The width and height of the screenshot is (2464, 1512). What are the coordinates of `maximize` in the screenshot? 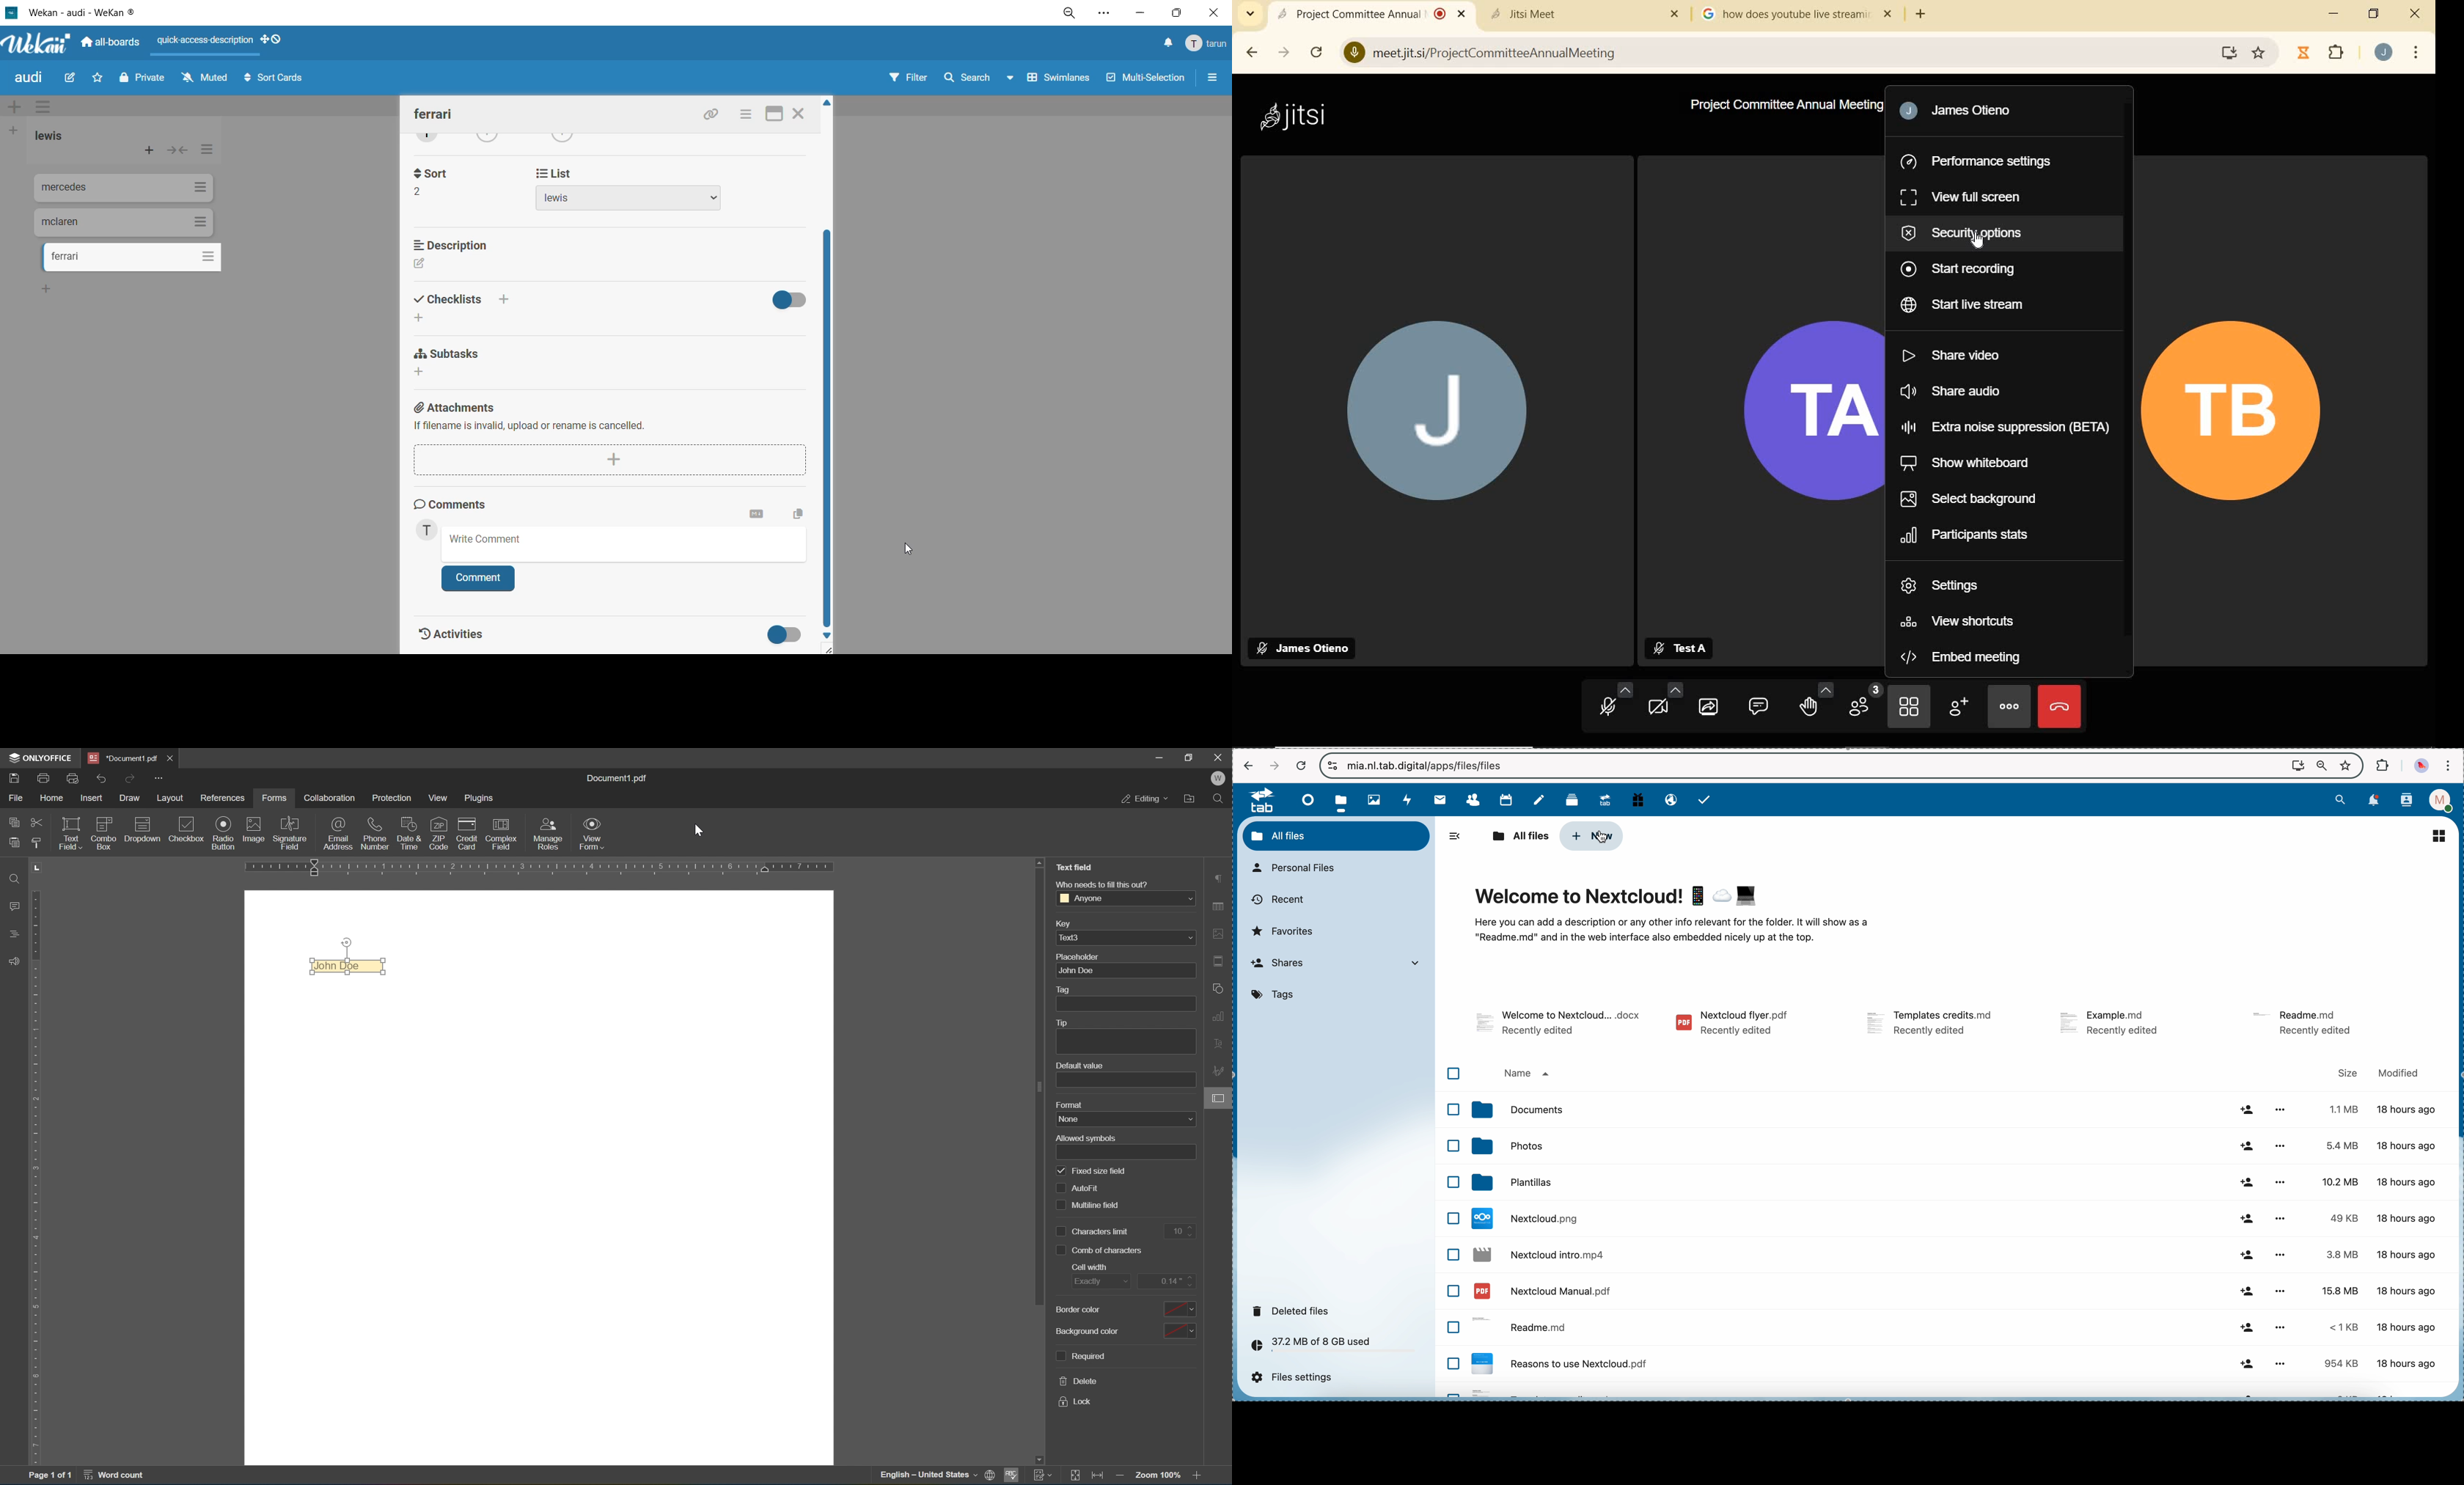 It's located at (1174, 15).